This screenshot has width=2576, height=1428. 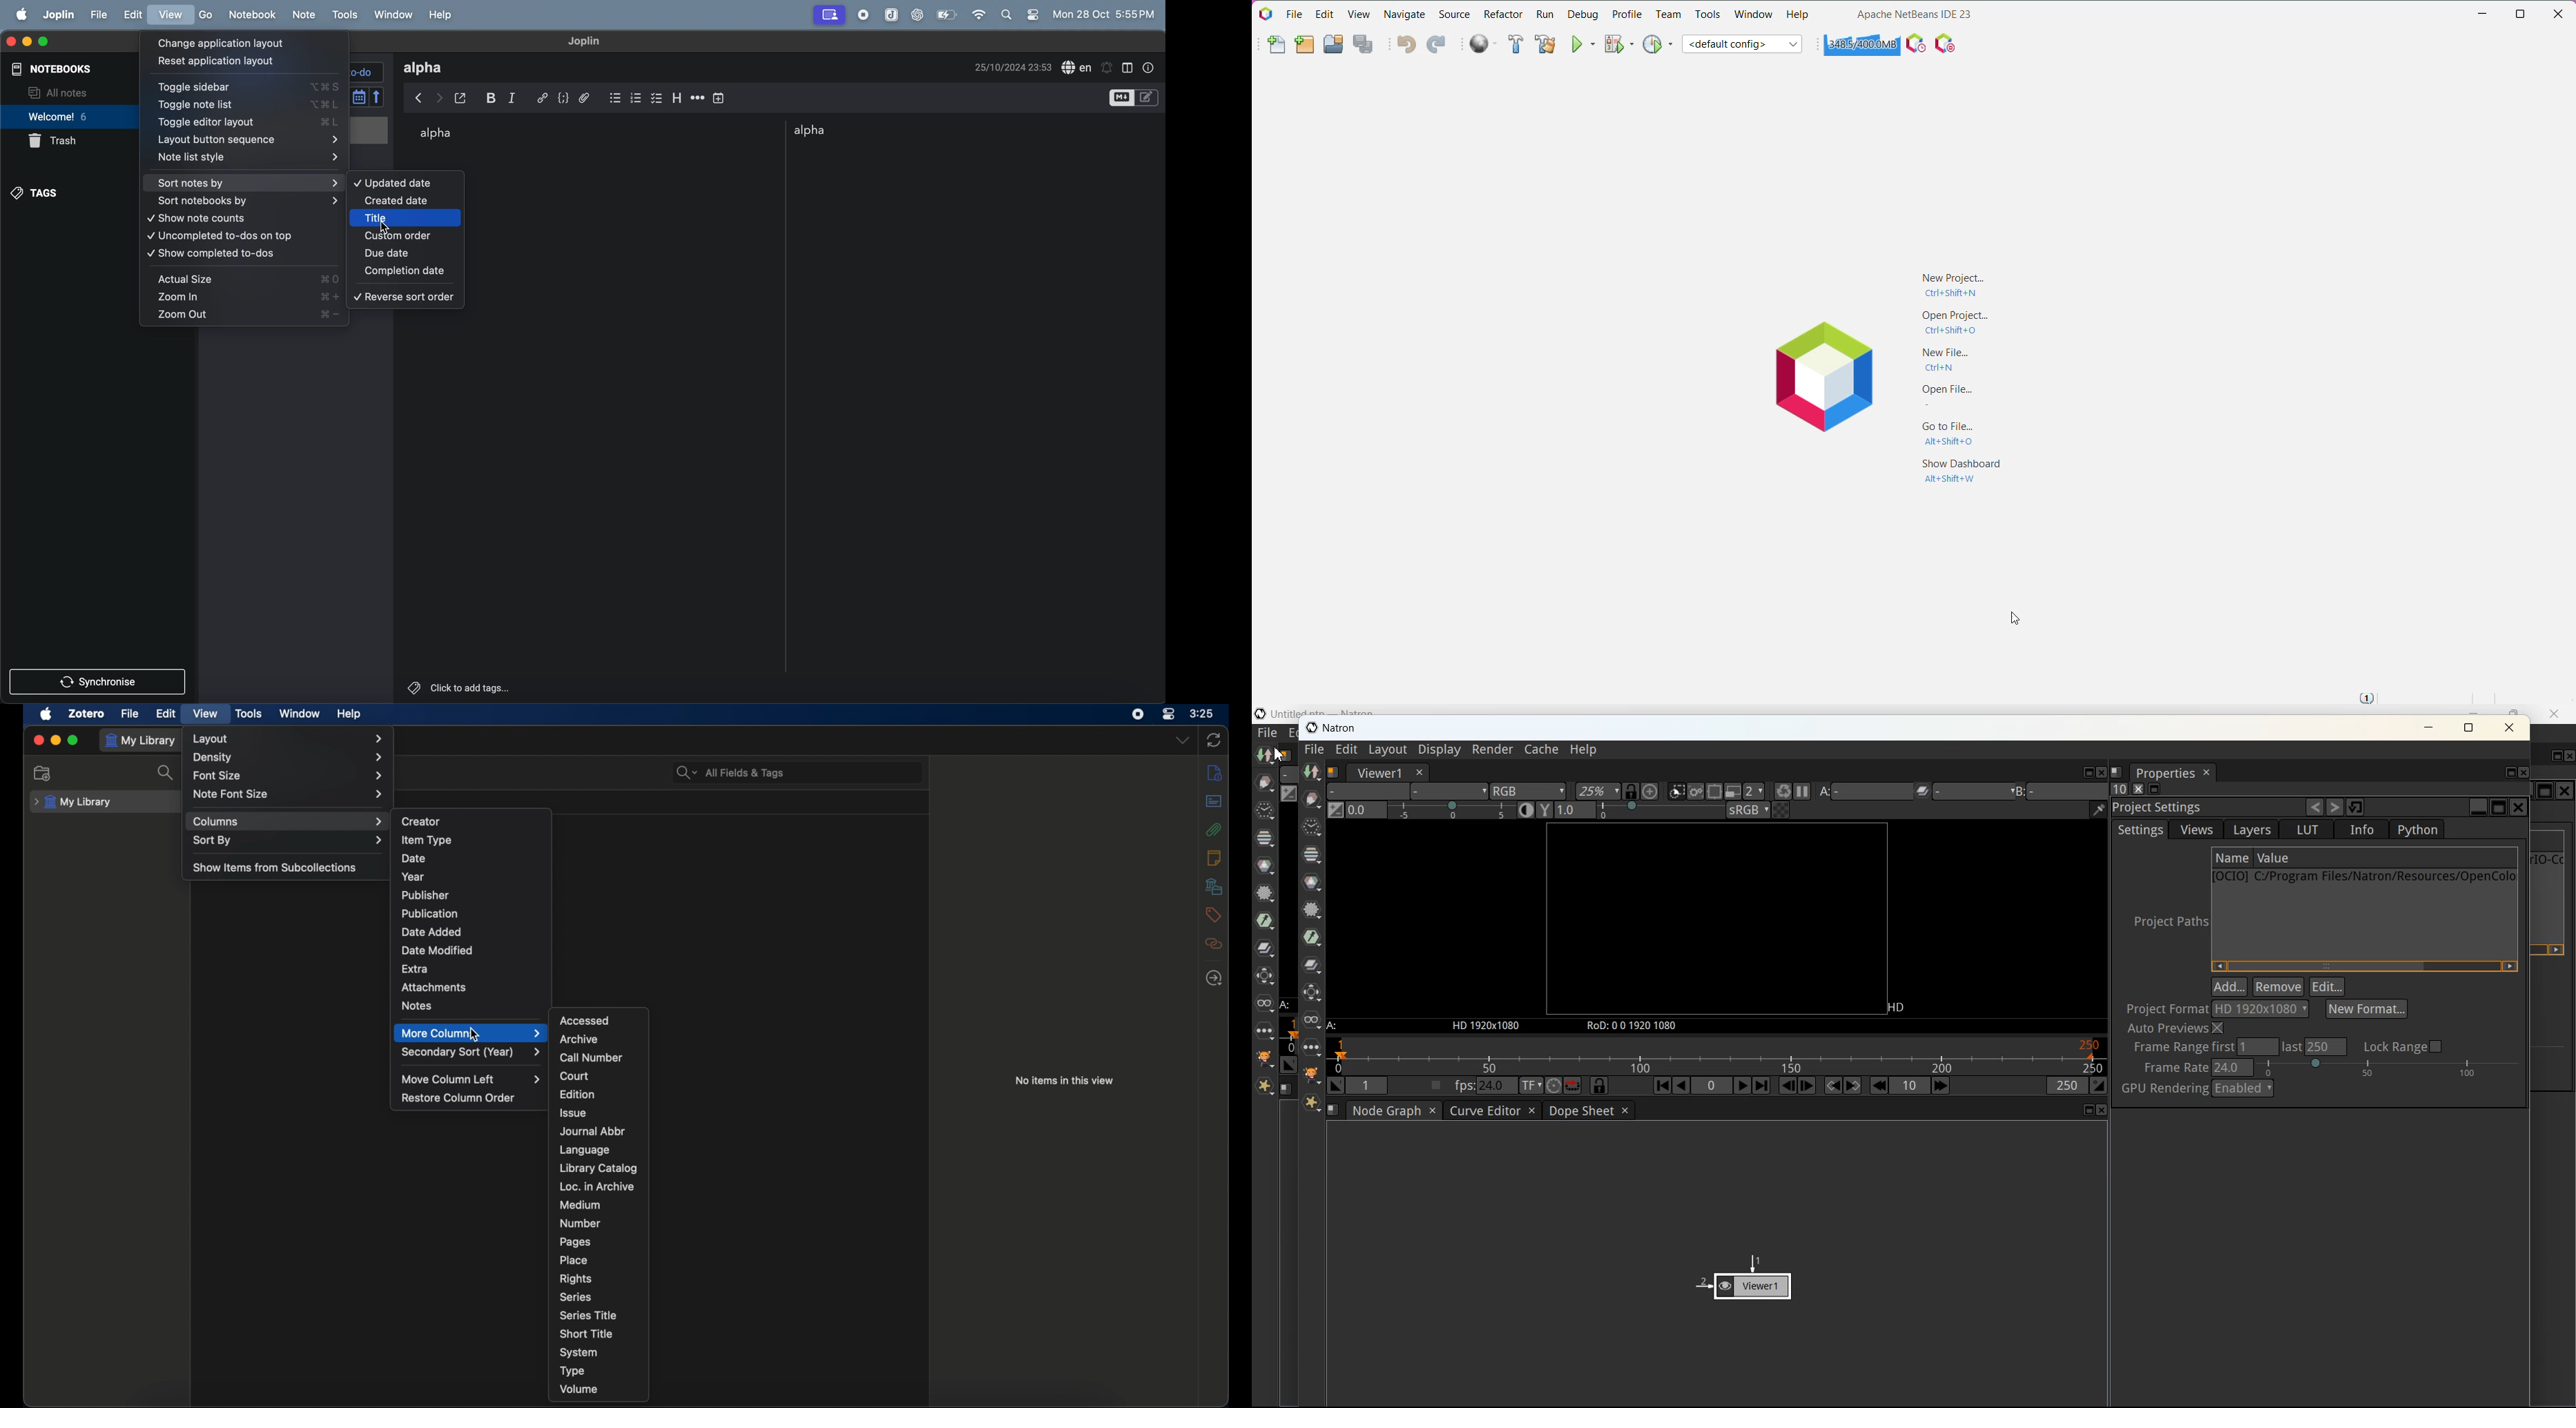 I want to click on help, so click(x=350, y=714).